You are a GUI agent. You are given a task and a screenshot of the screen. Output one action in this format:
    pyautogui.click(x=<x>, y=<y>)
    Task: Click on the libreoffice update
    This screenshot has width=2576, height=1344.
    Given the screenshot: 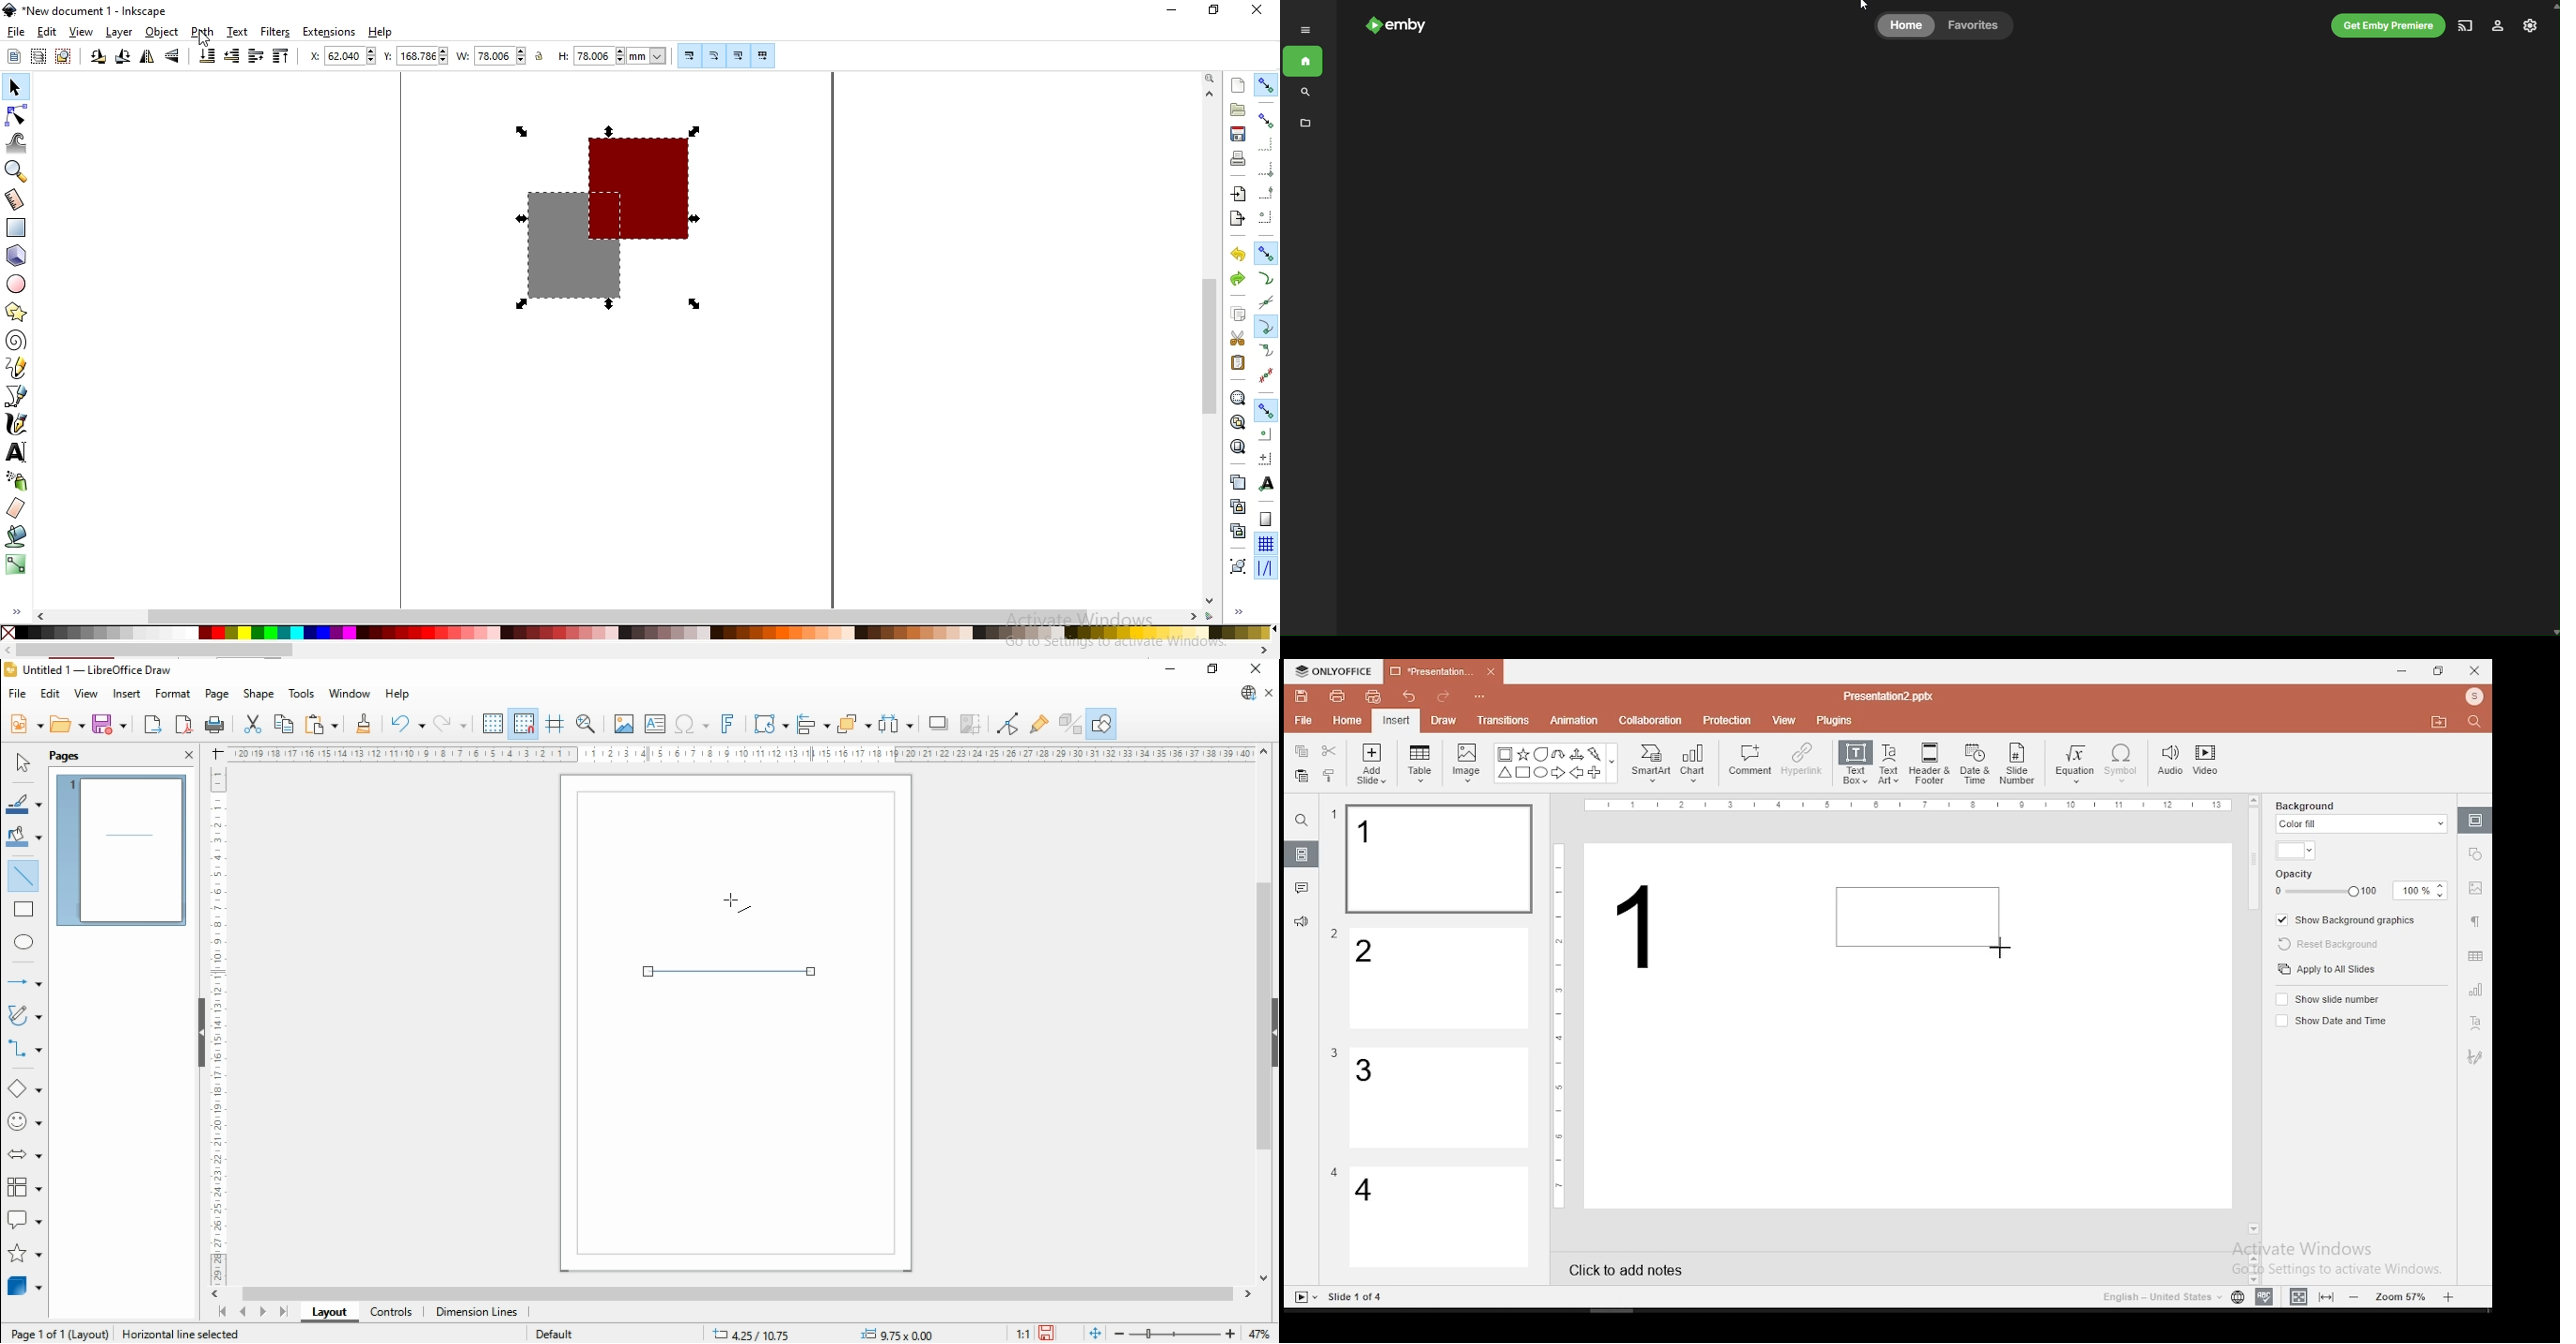 What is the action you would take?
    pyautogui.click(x=1247, y=693)
    